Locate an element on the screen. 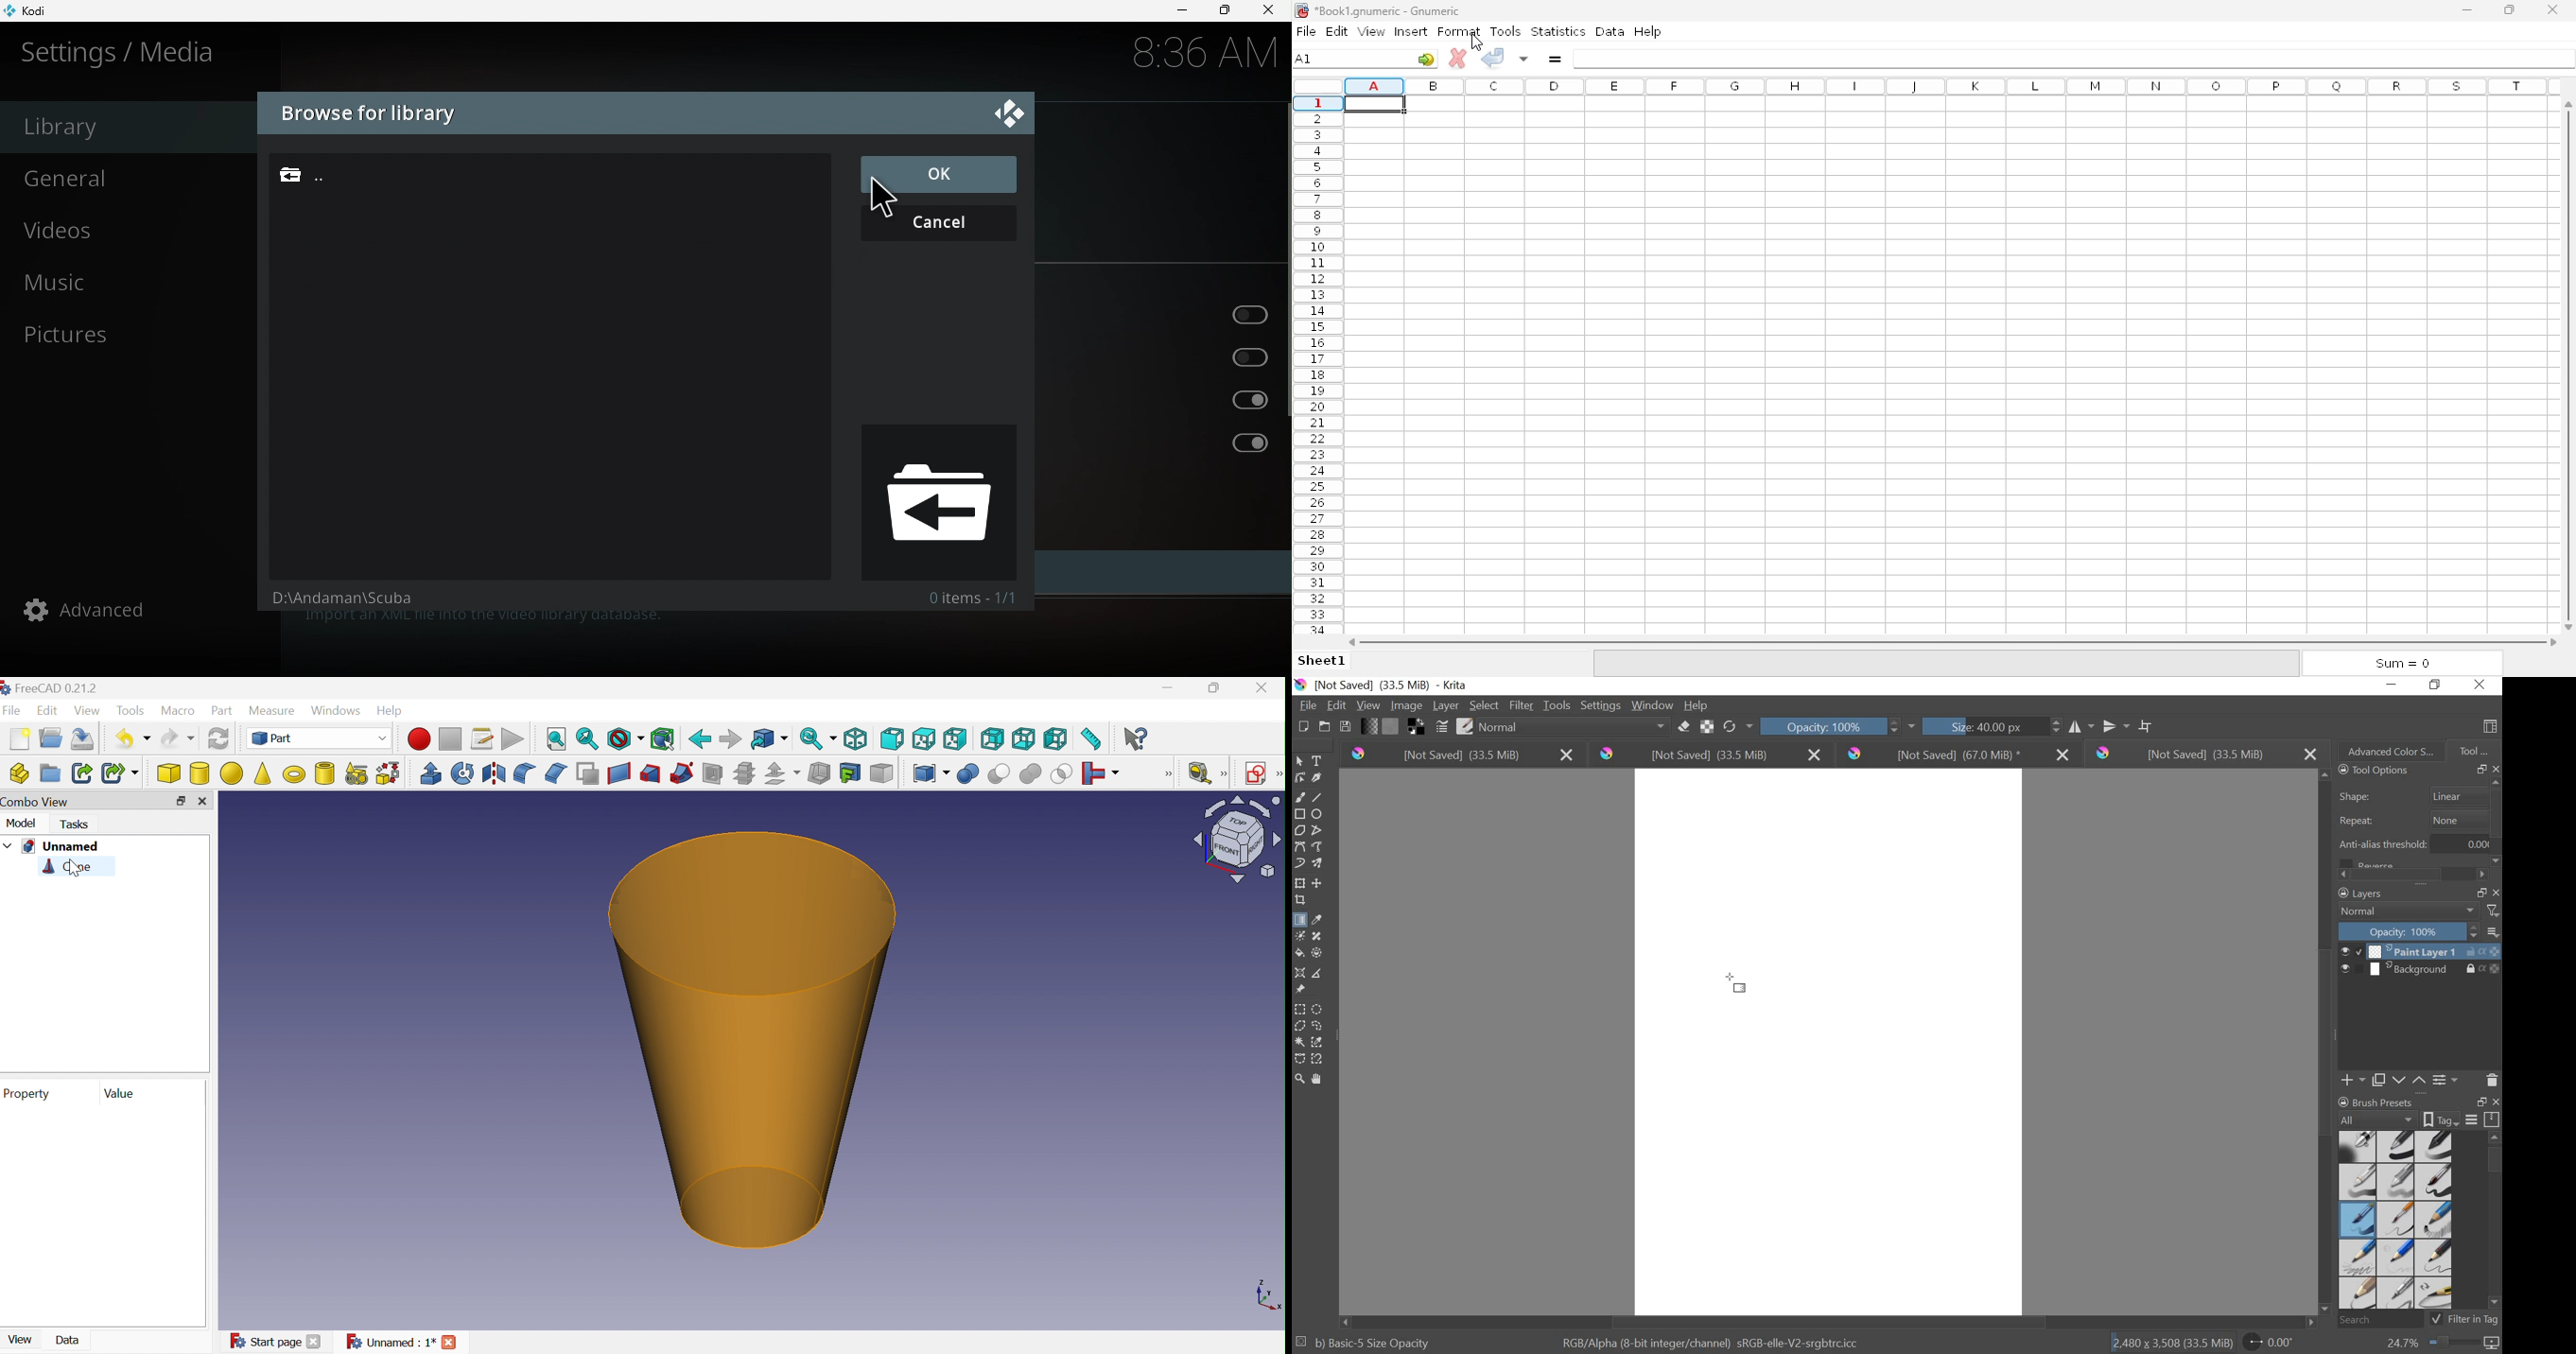  Update library on startup is located at coordinates (1159, 312).